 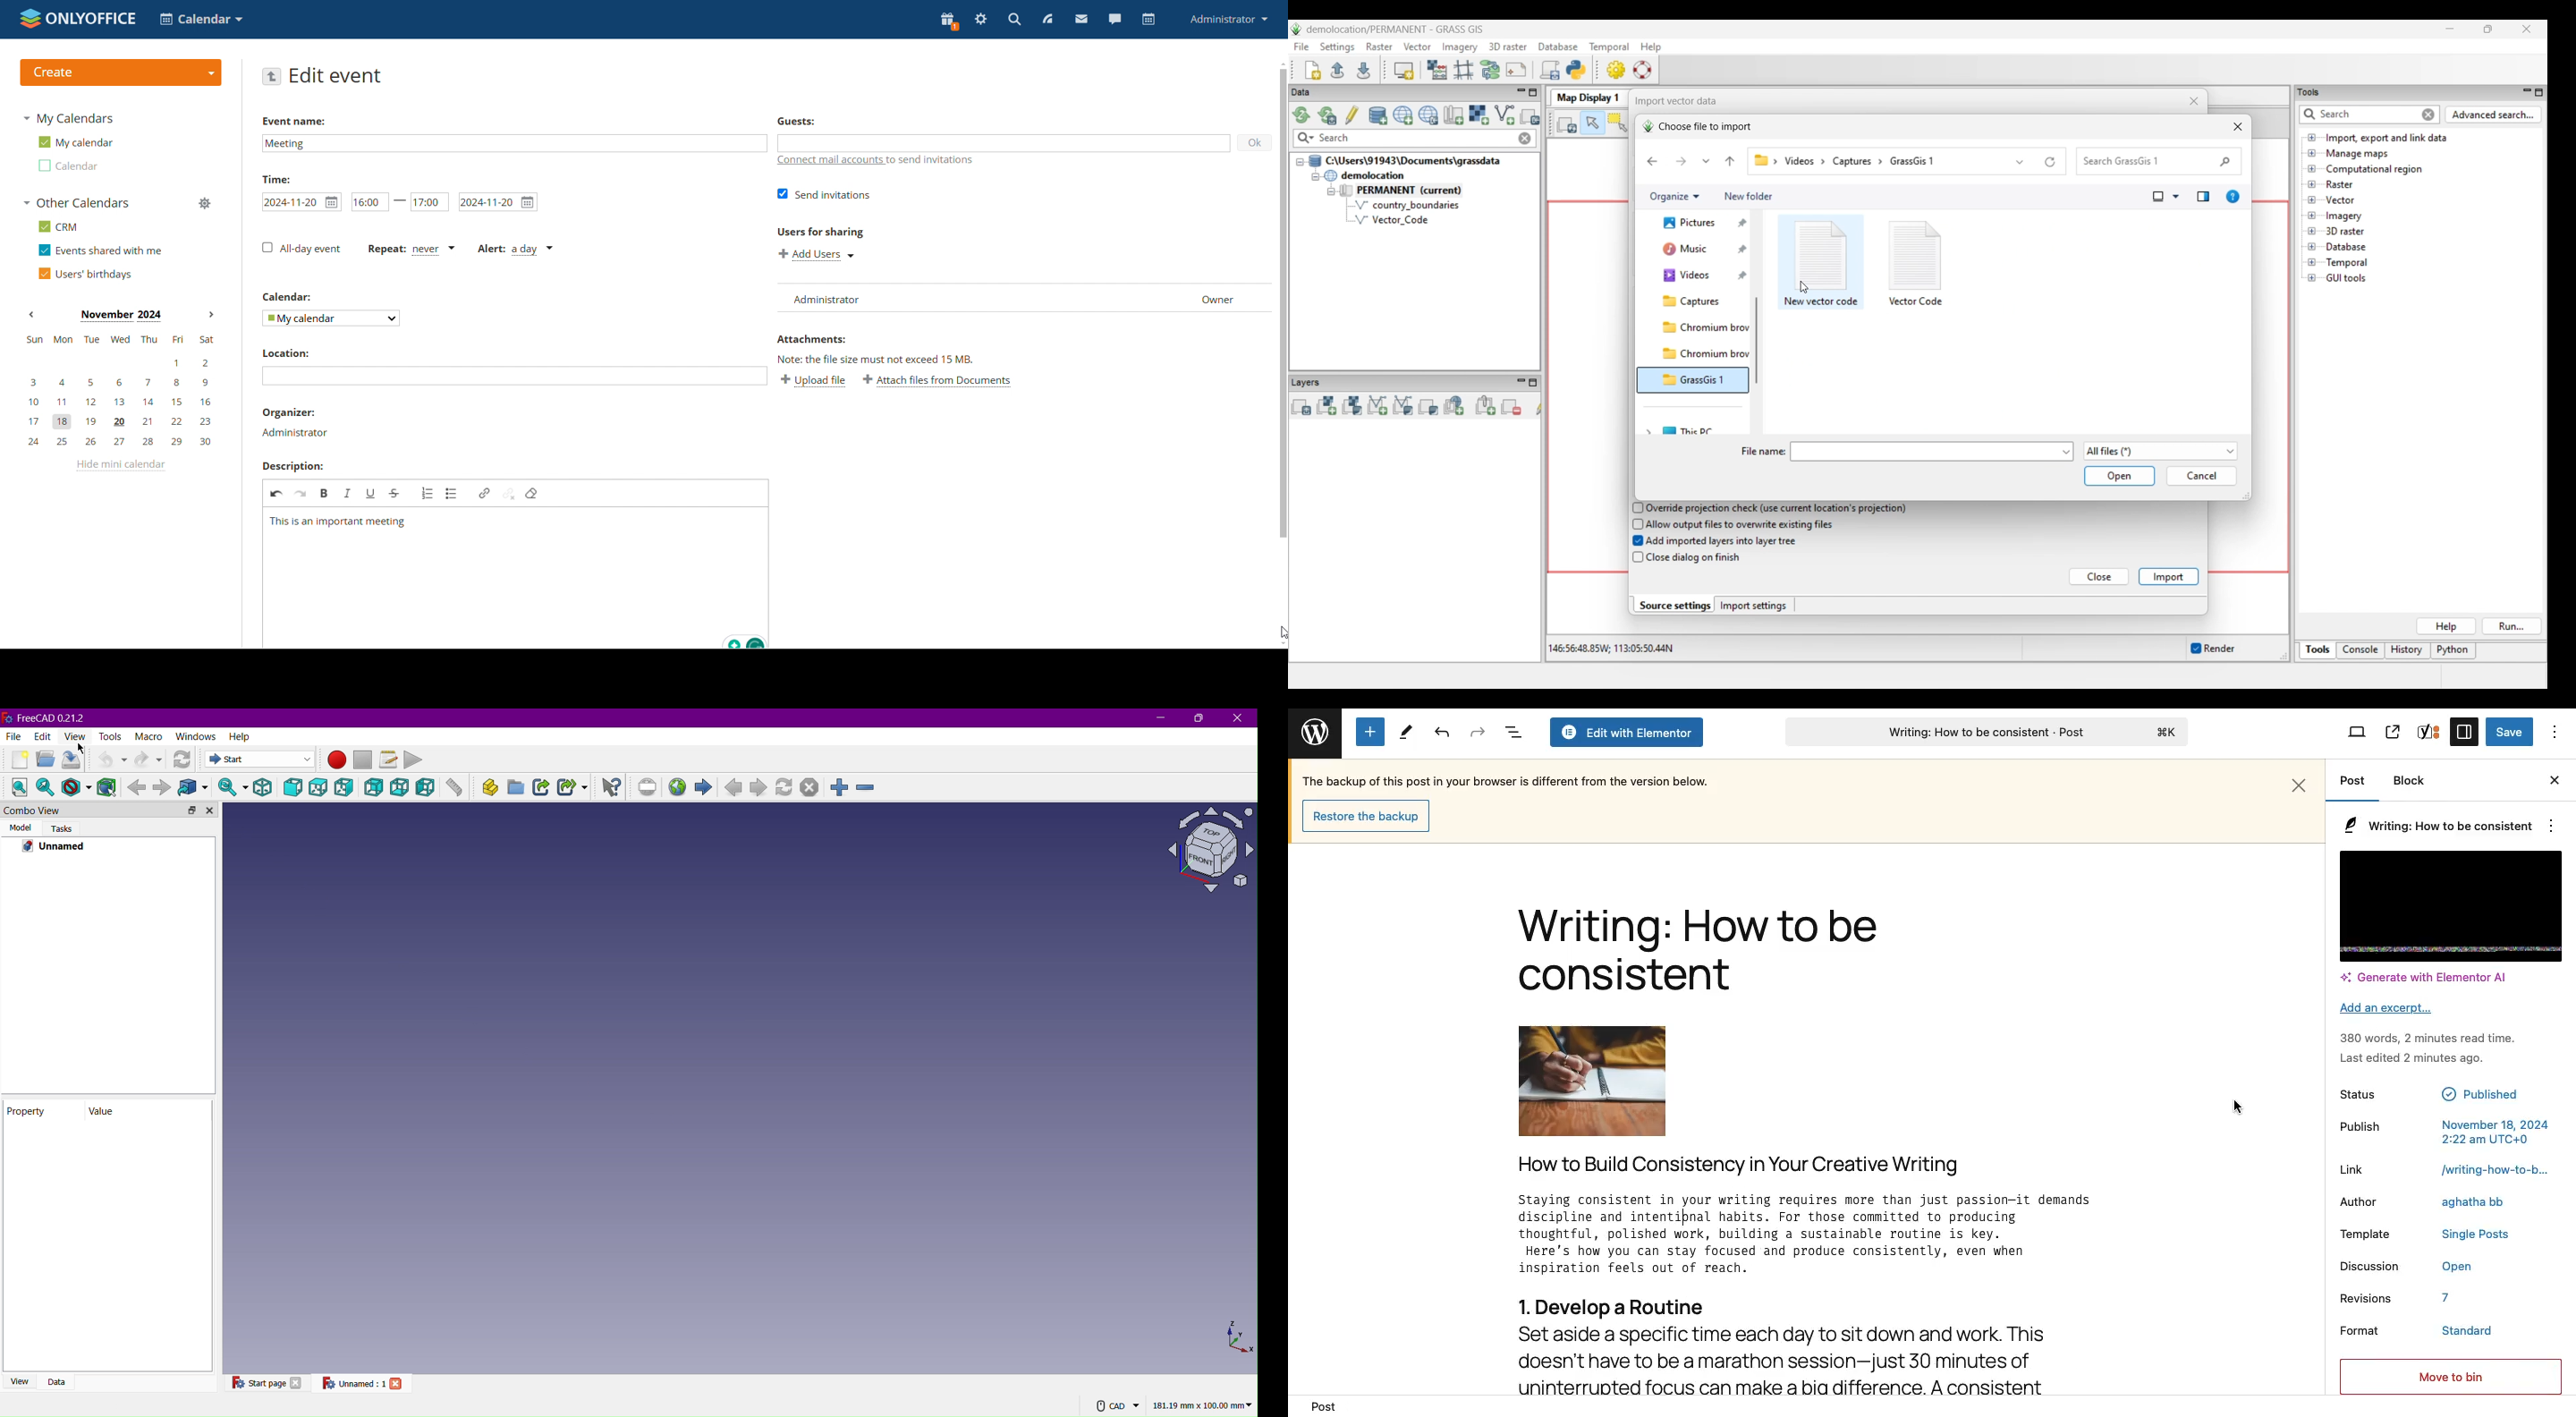 I want to click on Redo, so click(x=1478, y=732).